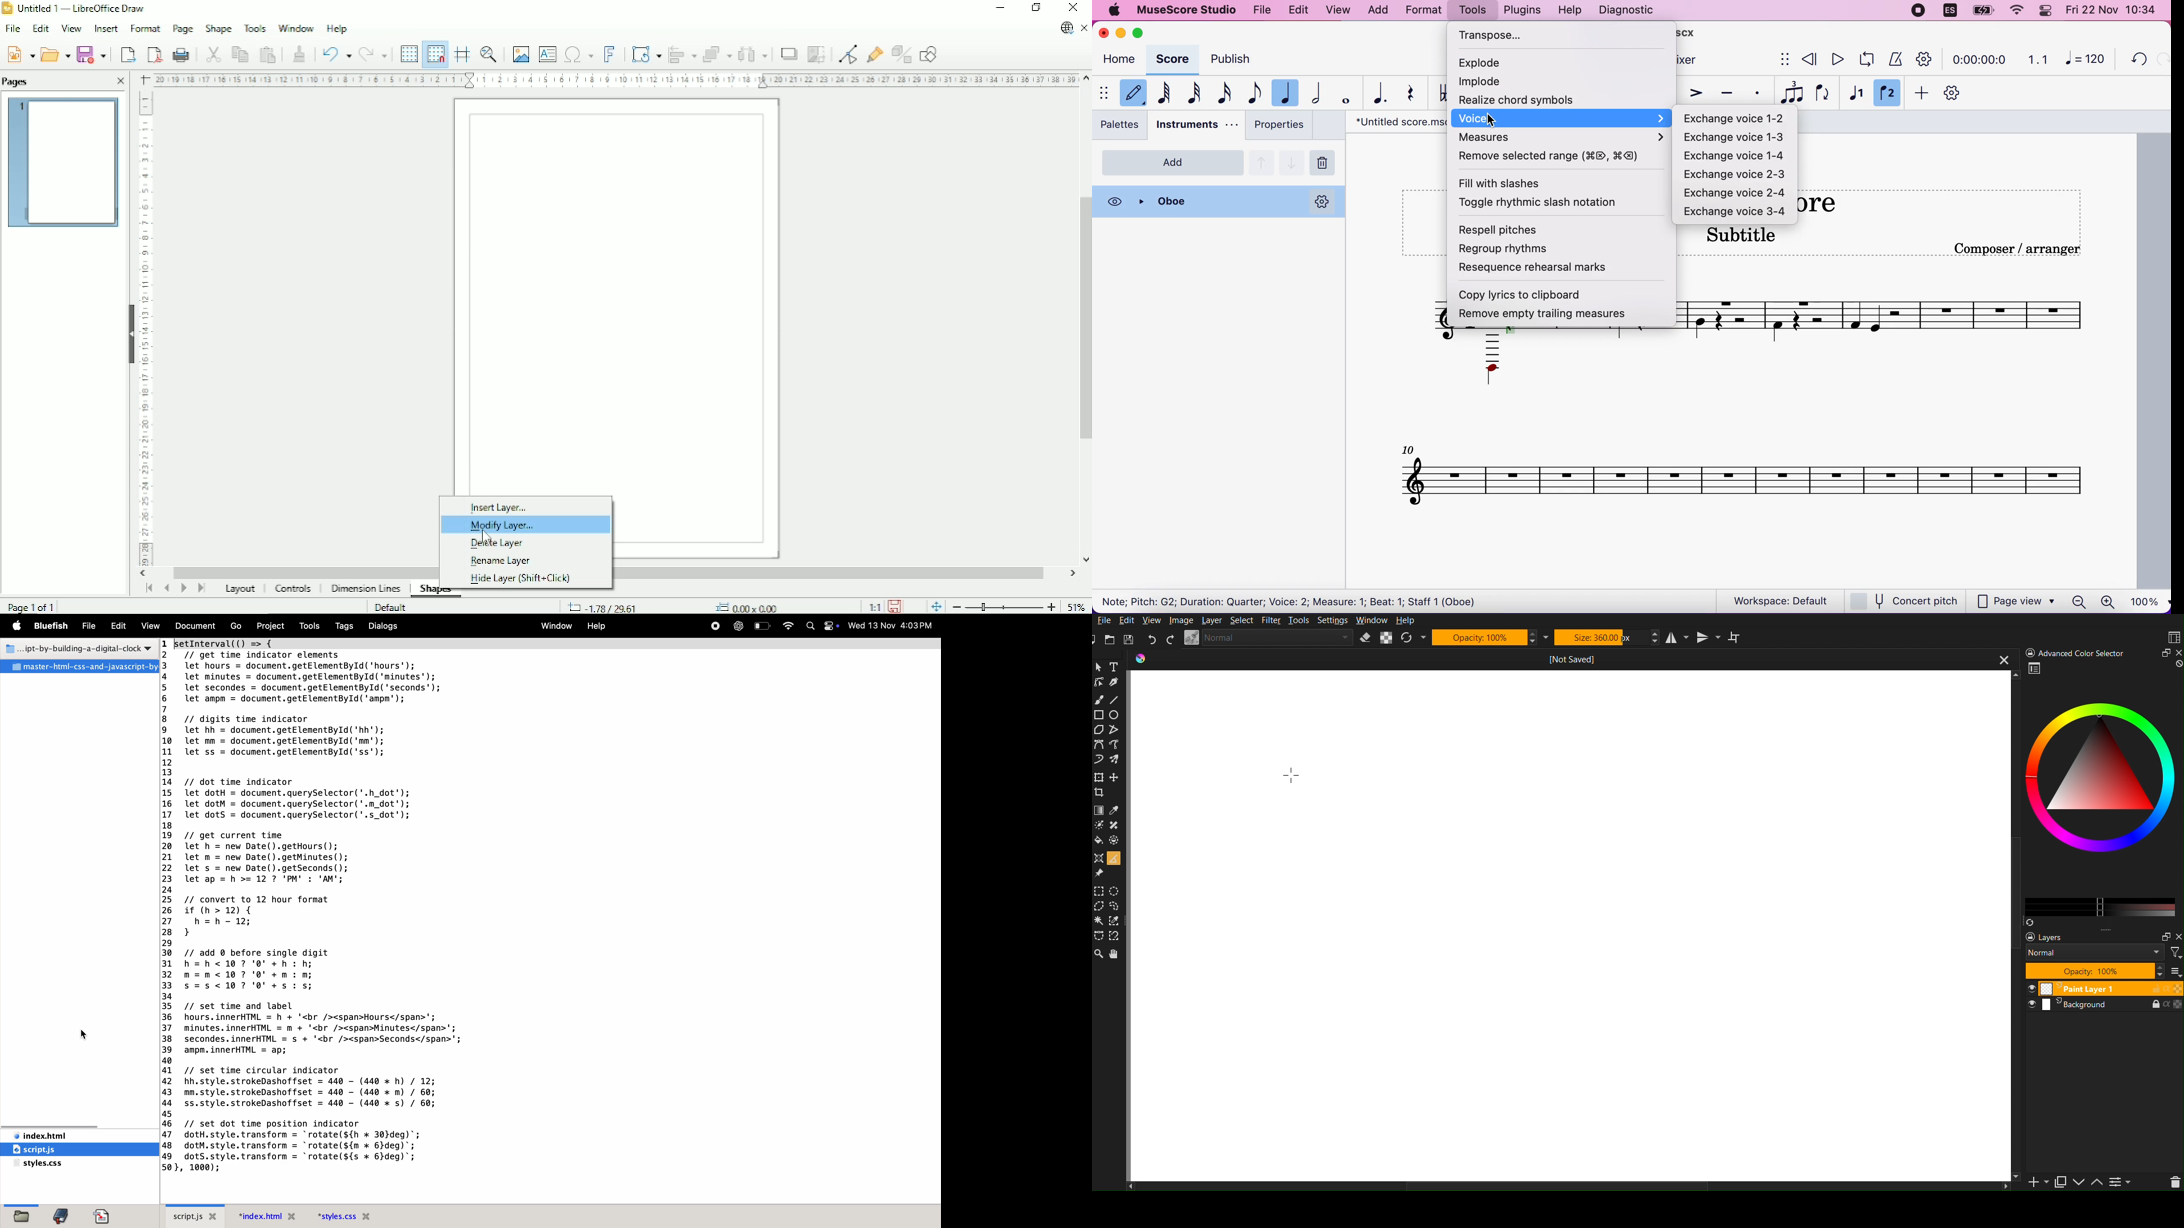  What do you see at coordinates (1285, 93) in the screenshot?
I see `quarter note` at bounding box center [1285, 93].